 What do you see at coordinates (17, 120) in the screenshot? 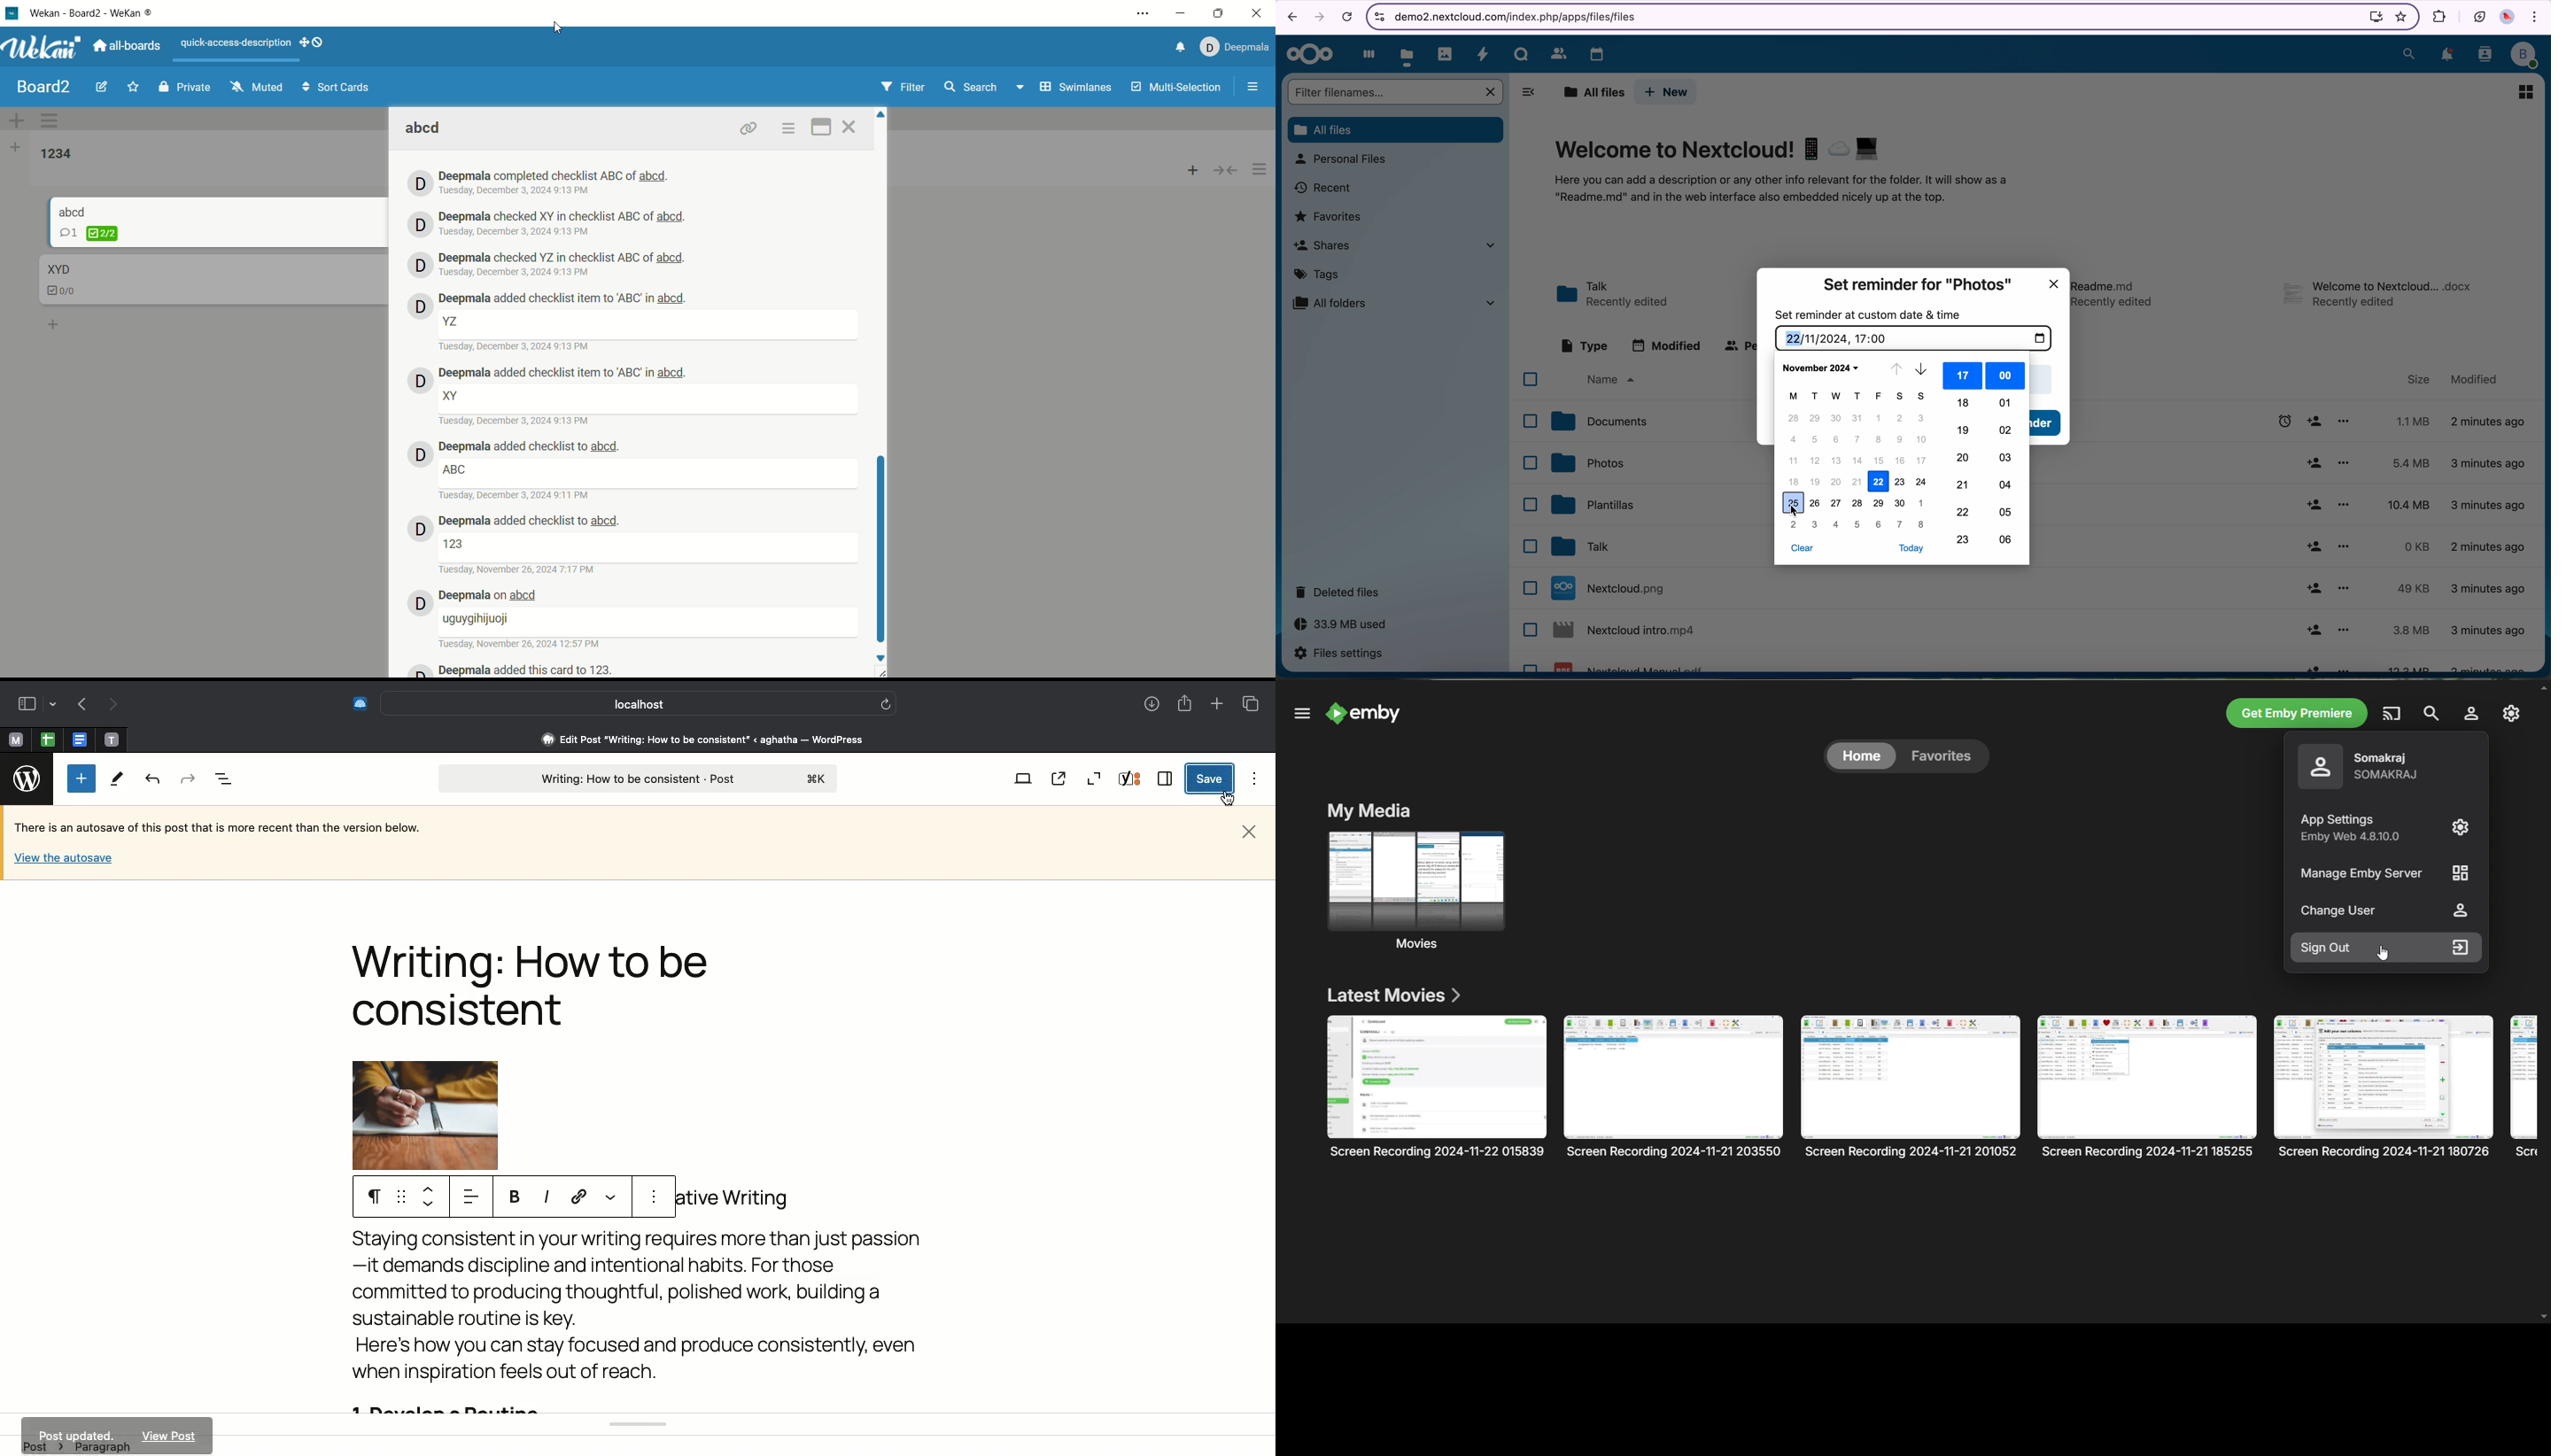
I see `add swimlane` at bounding box center [17, 120].